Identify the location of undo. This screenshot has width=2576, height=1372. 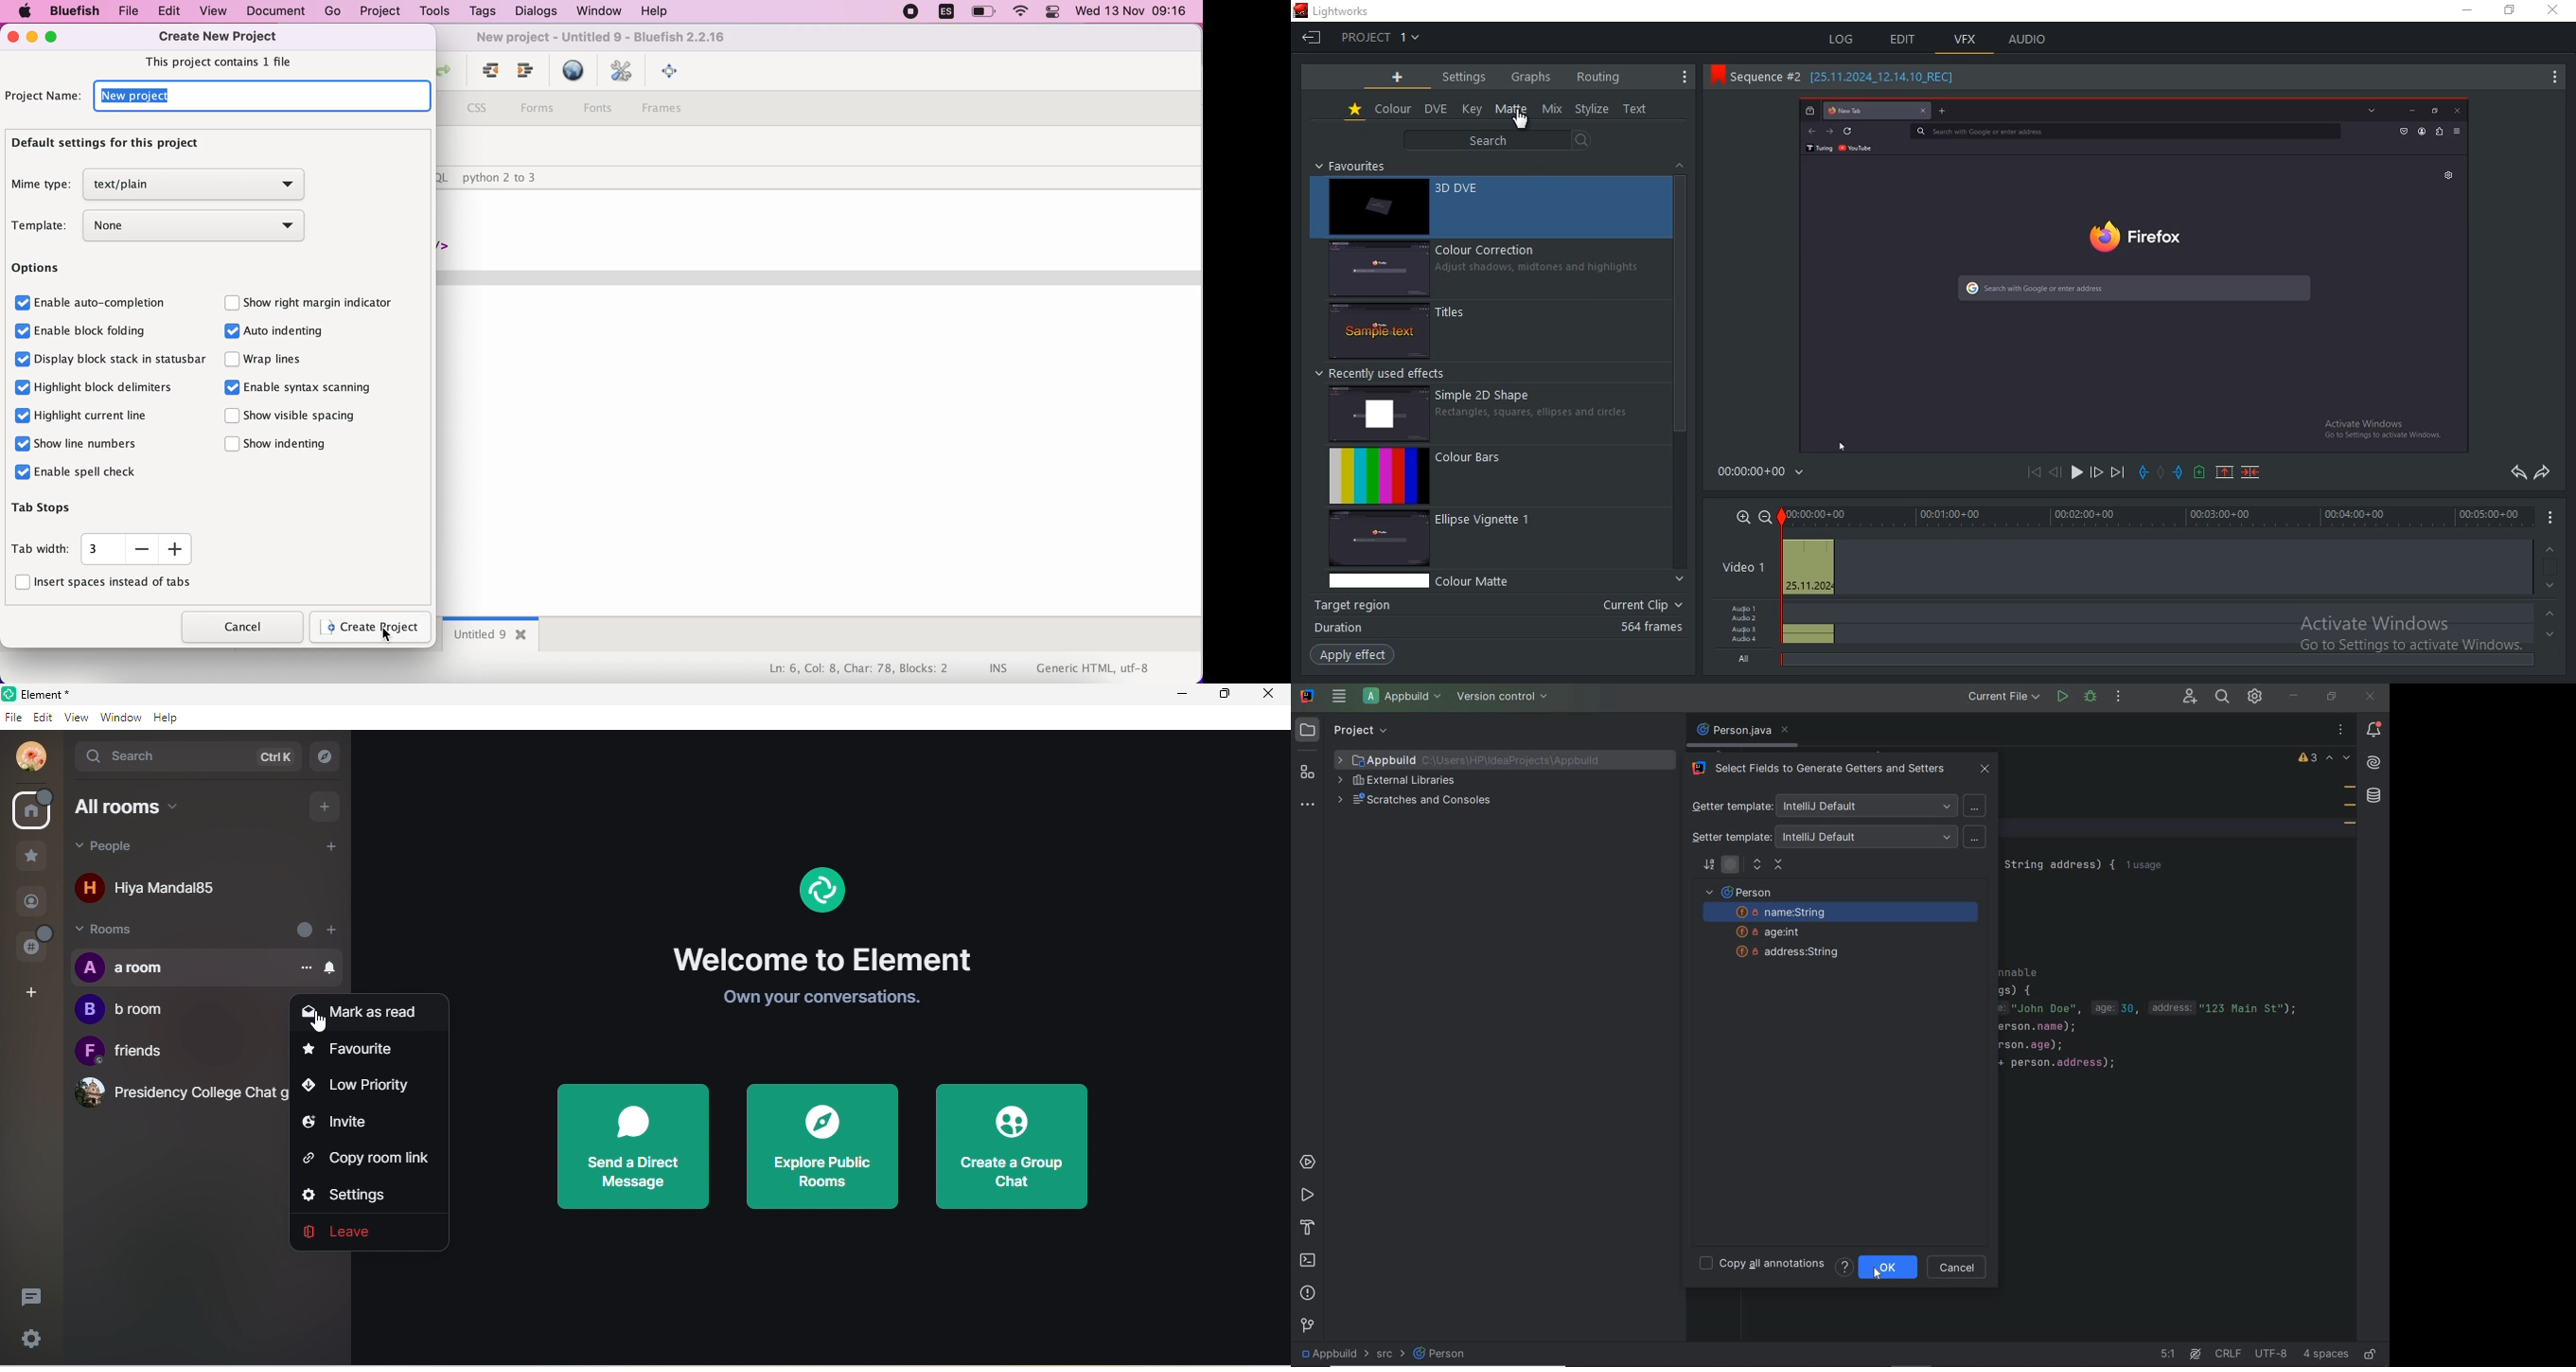
(2516, 473).